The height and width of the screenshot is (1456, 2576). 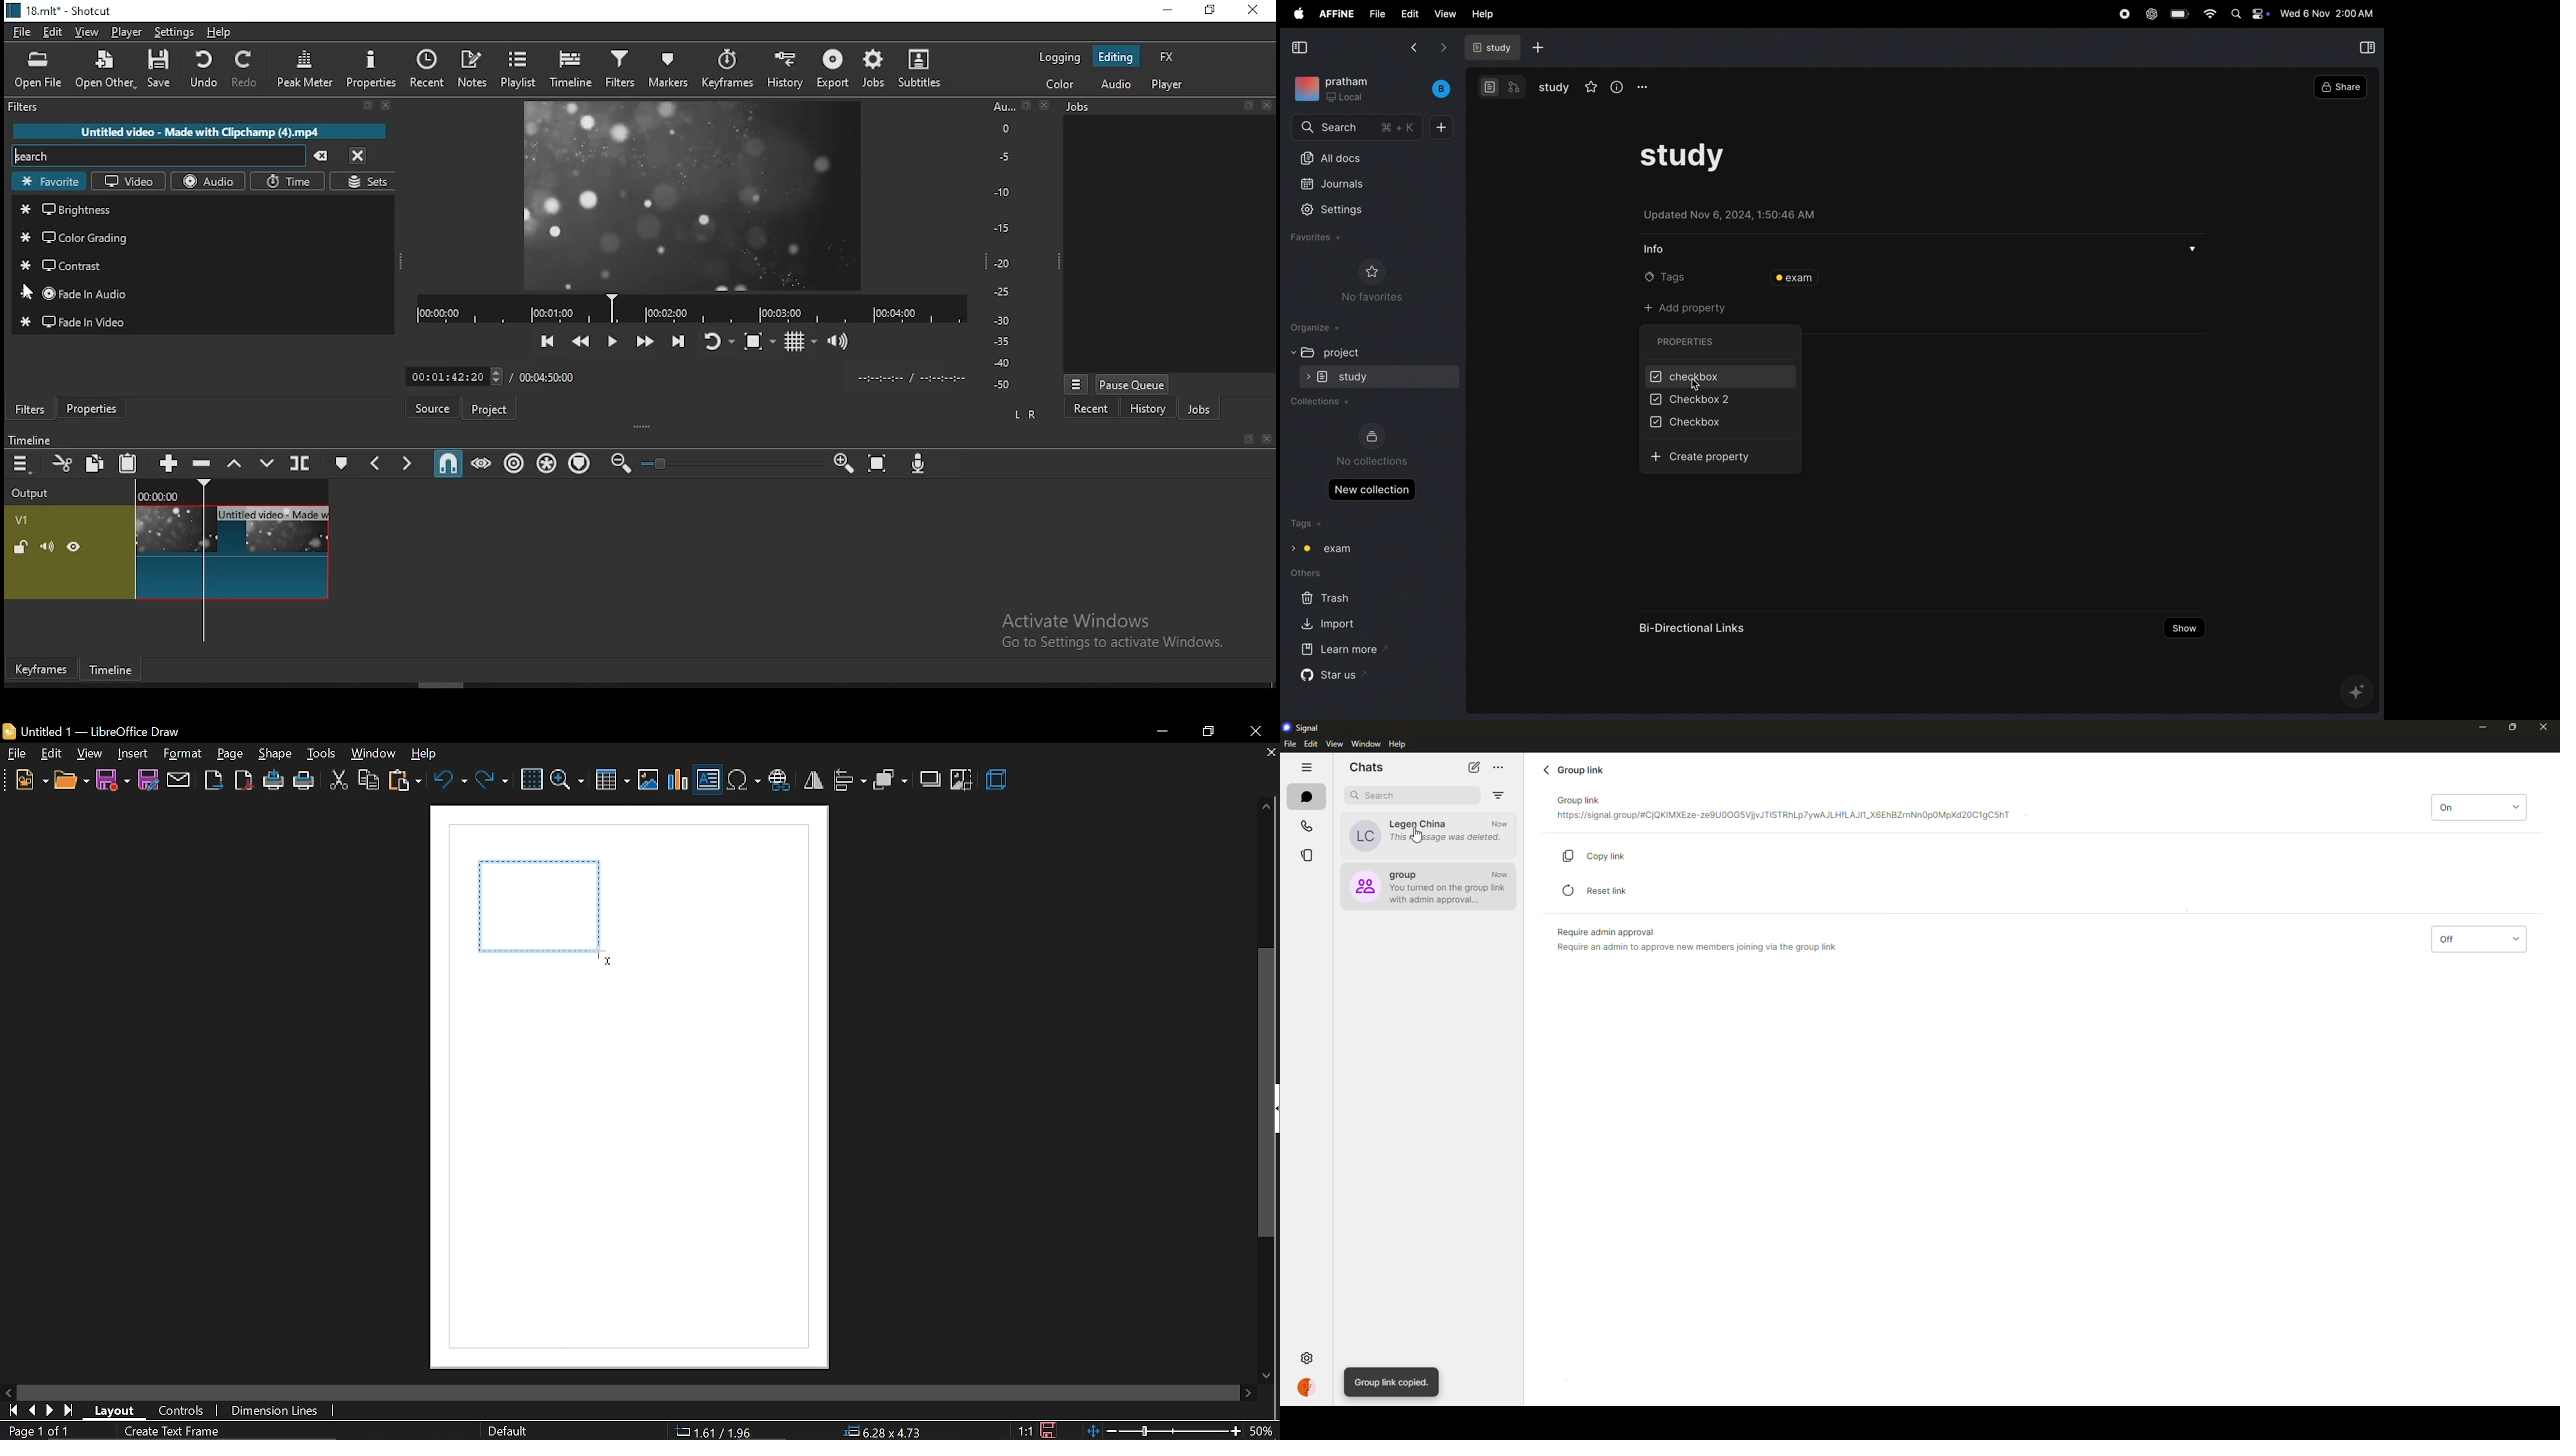 What do you see at coordinates (369, 69) in the screenshot?
I see `properties` at bounding box center [369, 69].